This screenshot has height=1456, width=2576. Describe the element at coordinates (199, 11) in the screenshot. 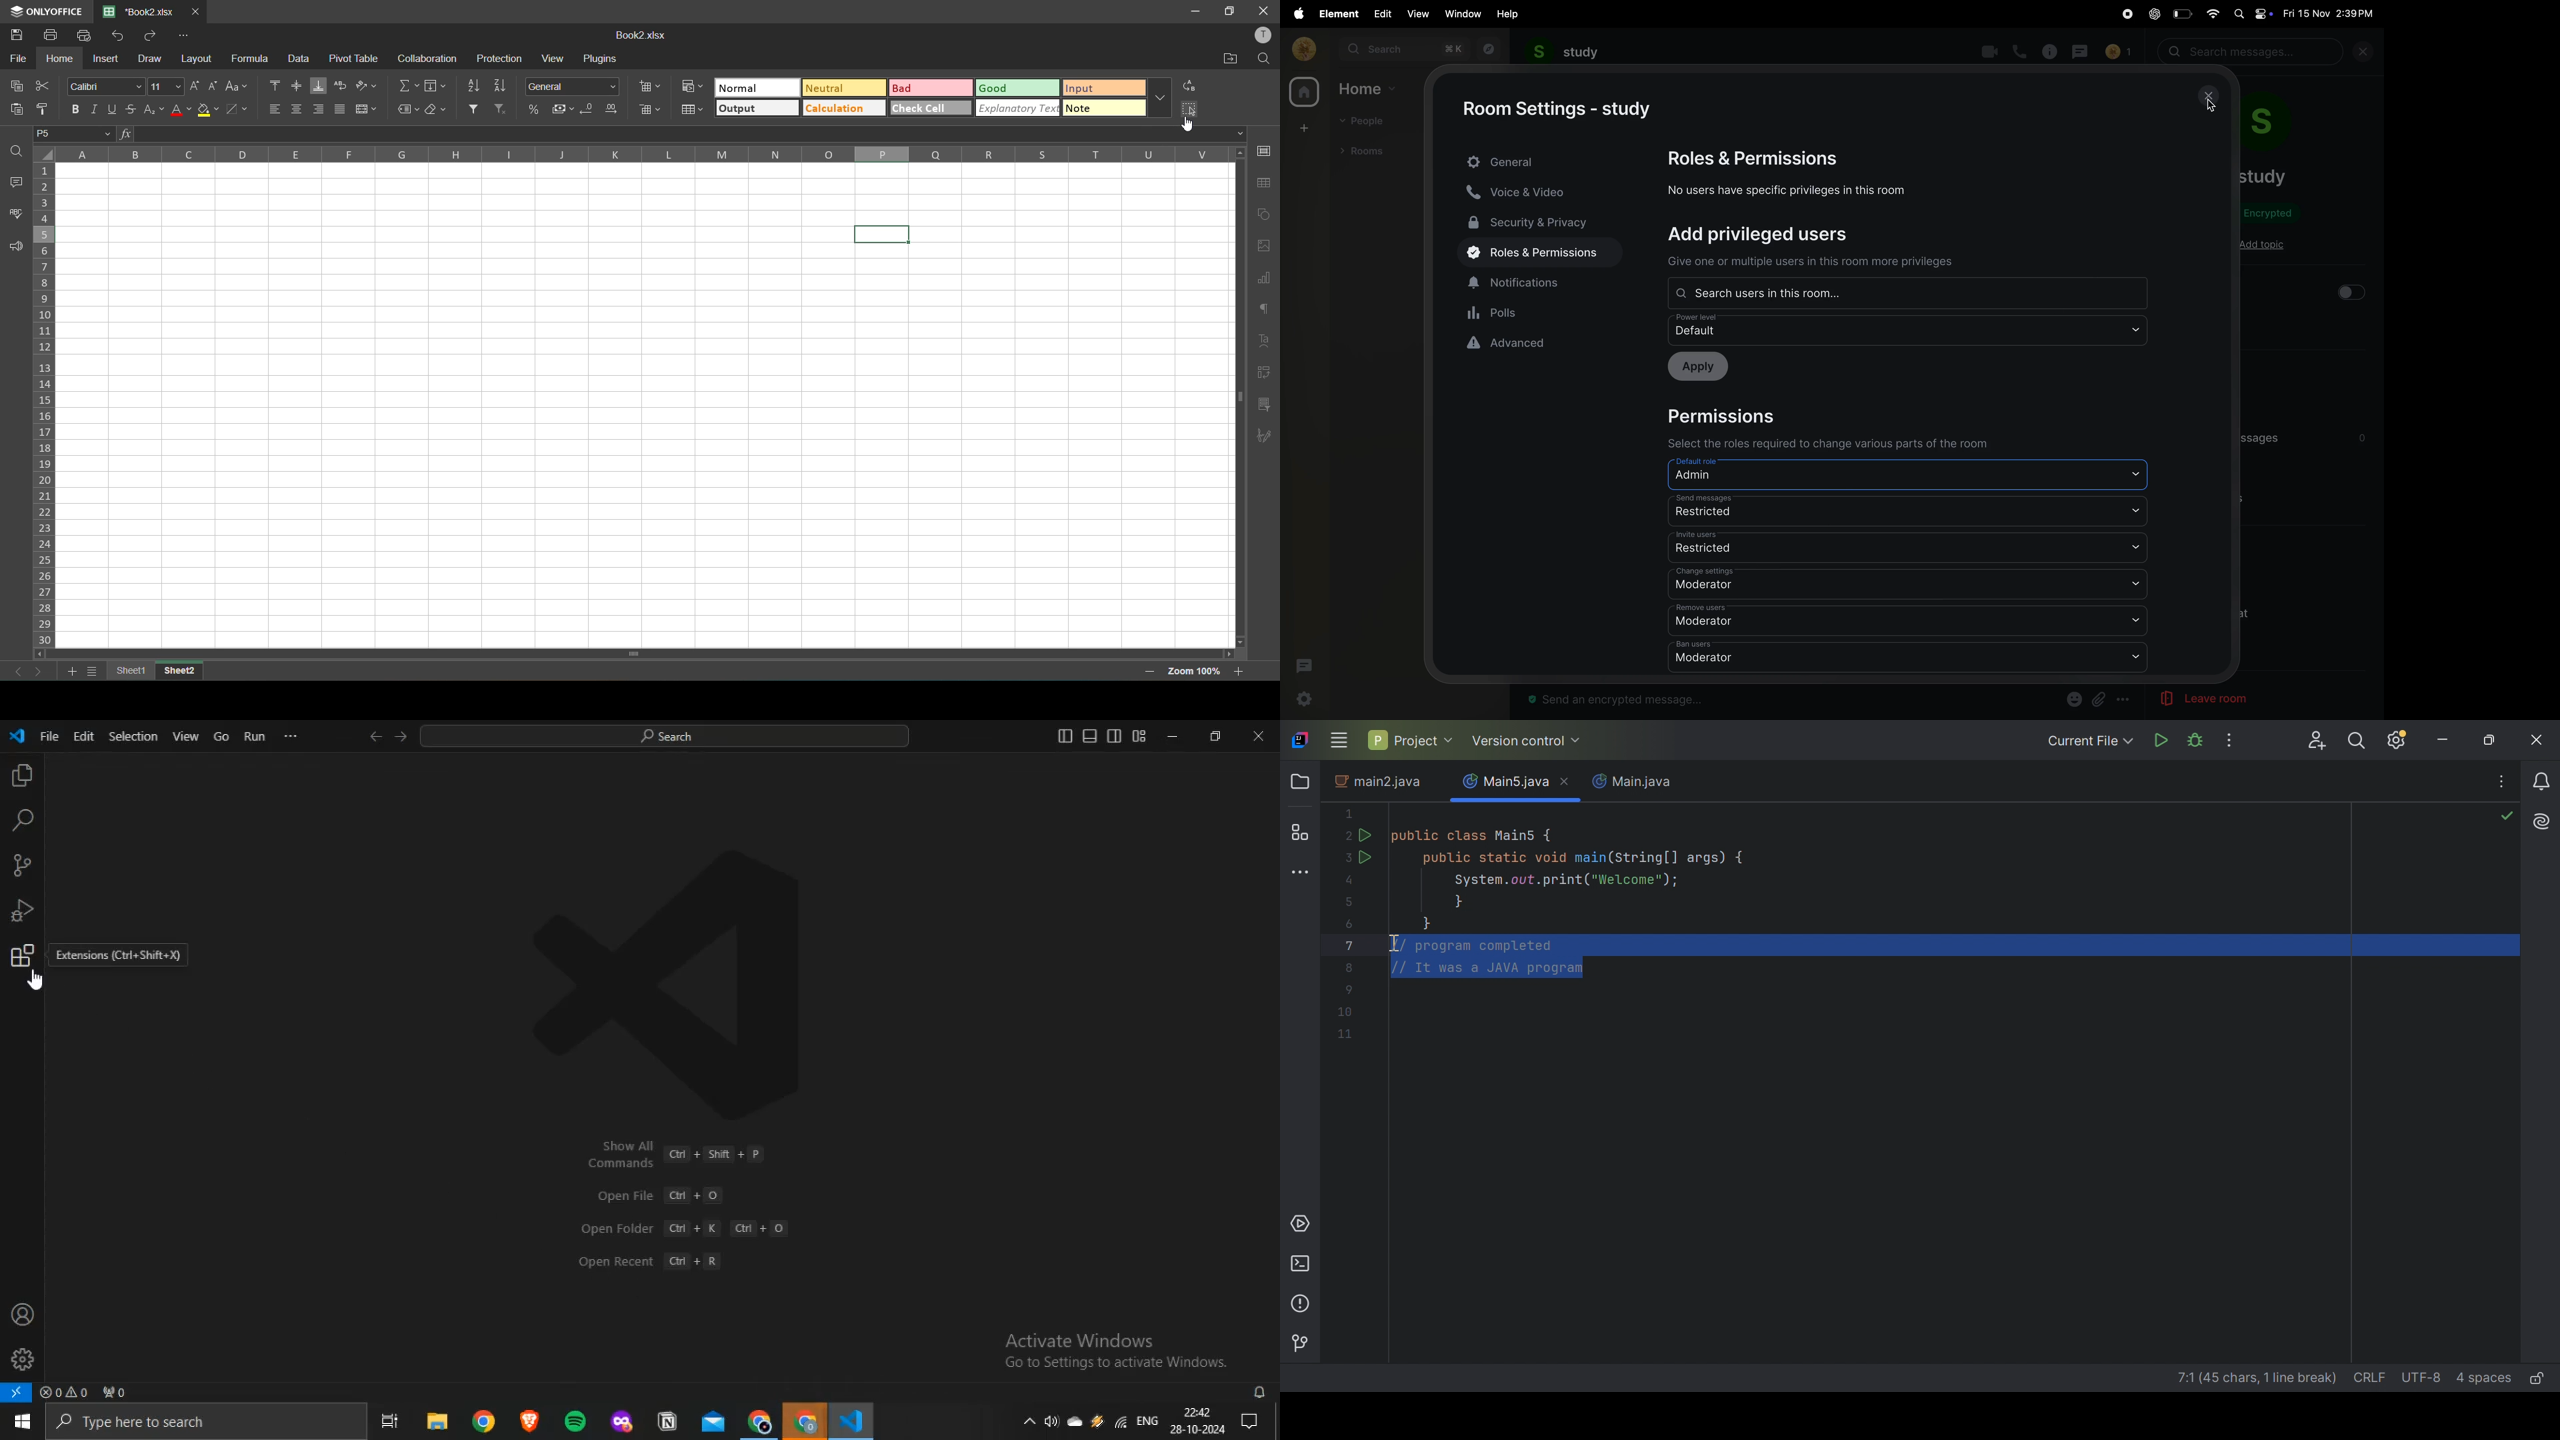

I see `close` at that location.